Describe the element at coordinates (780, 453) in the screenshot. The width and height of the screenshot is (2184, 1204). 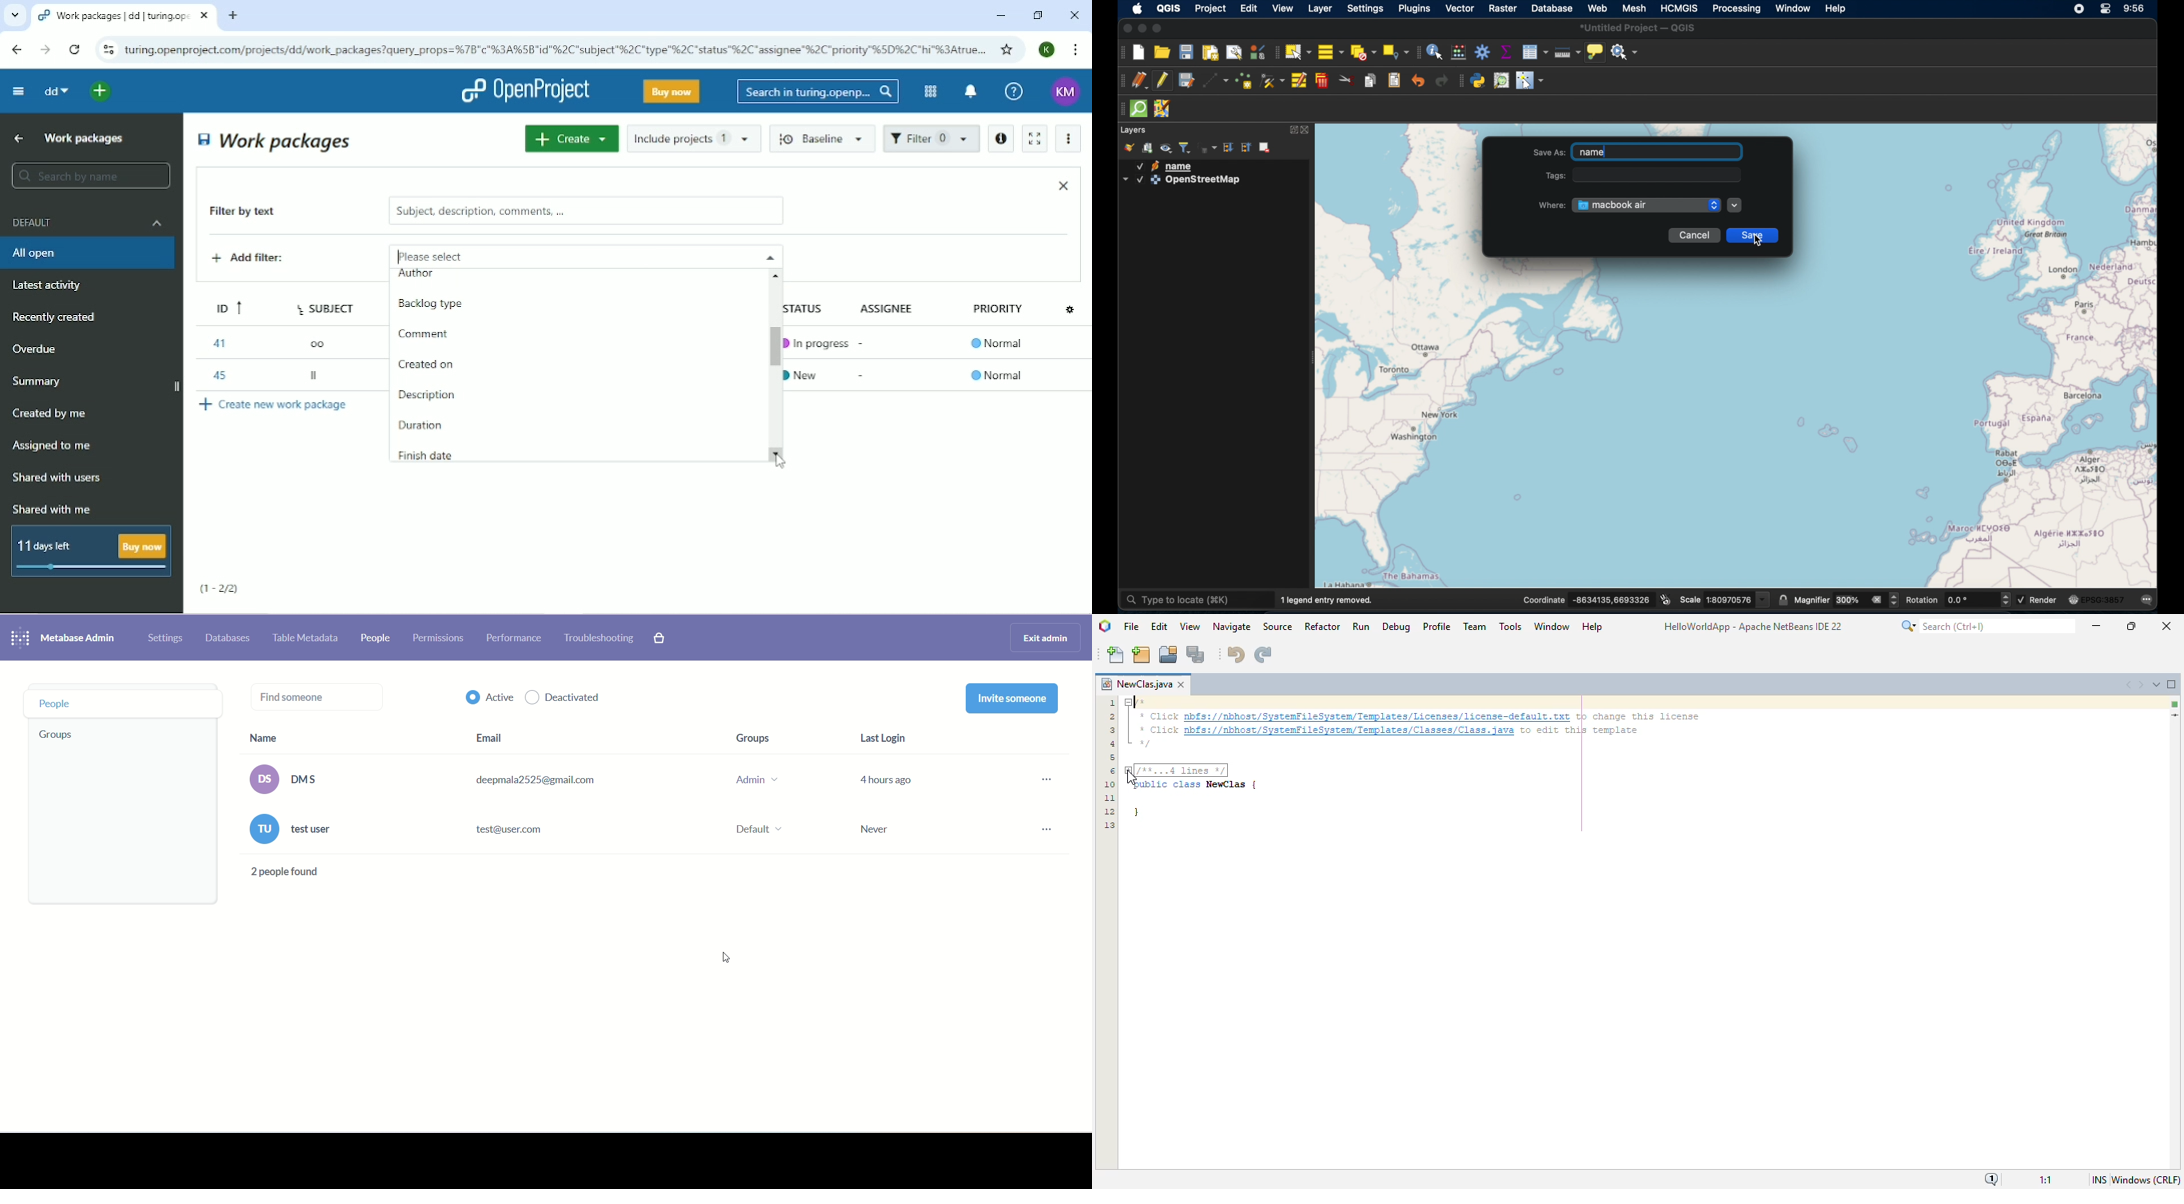
I see `scroll down` at that location.